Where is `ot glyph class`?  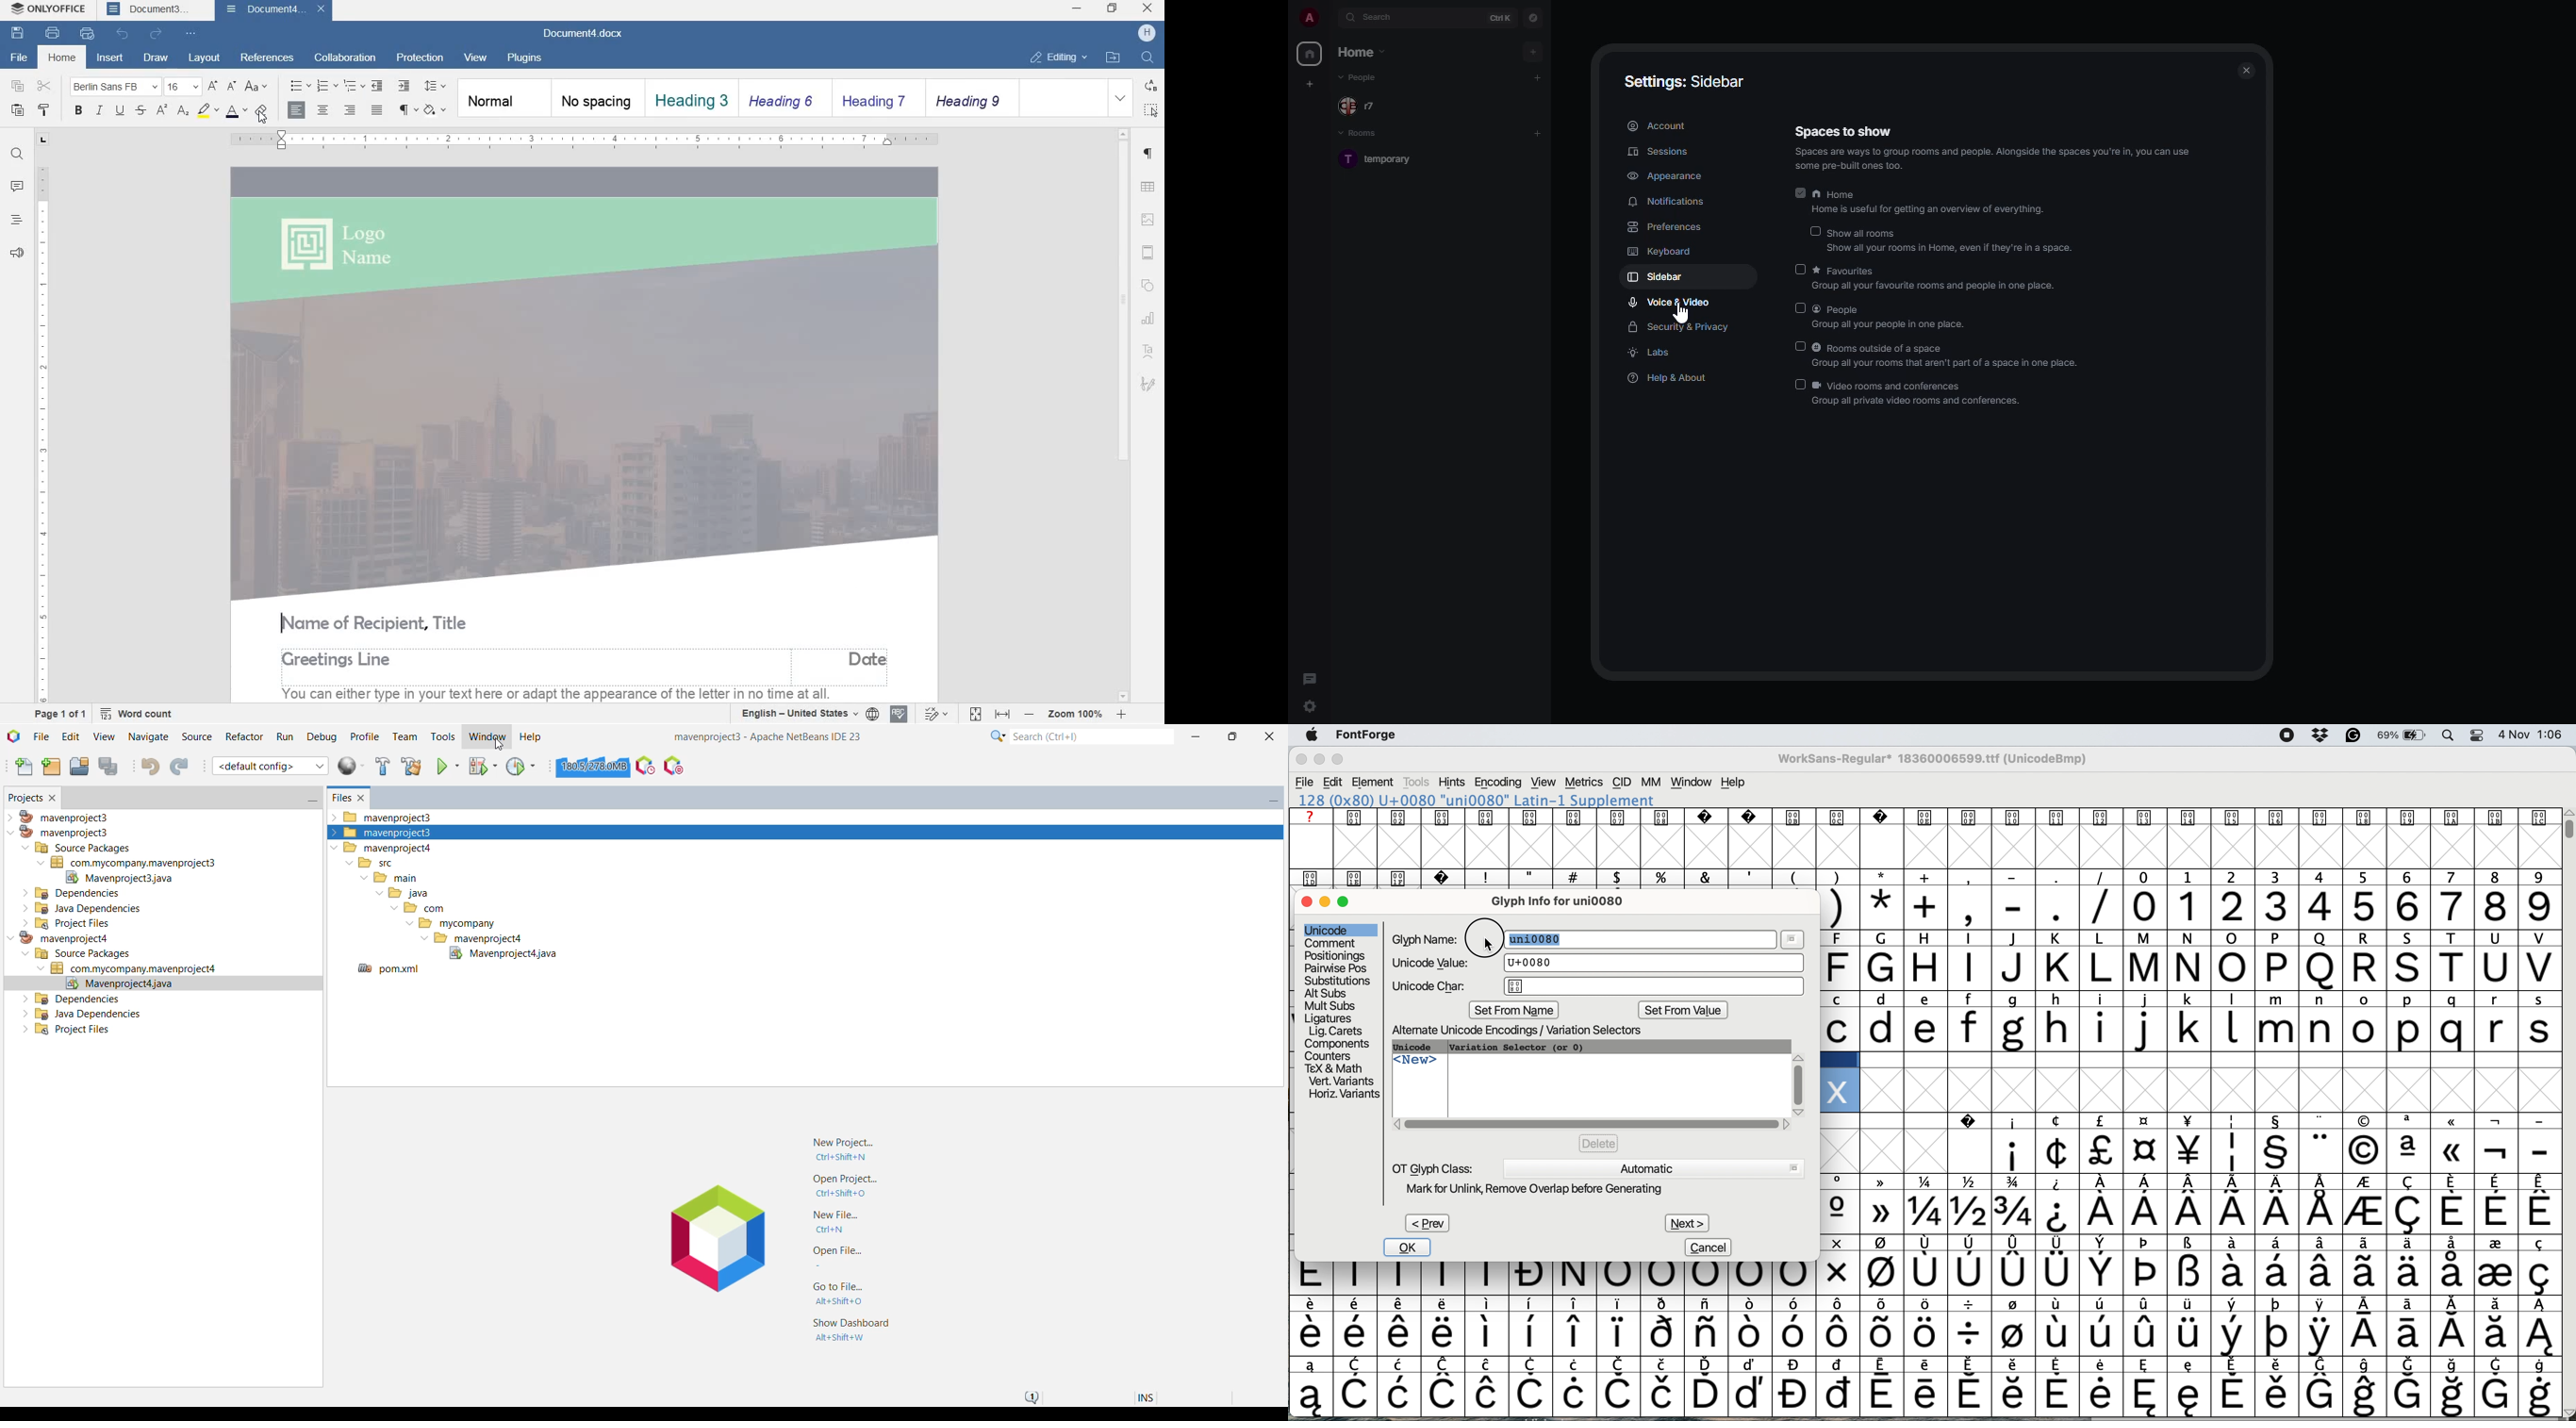 ot glyph class is located at coordinates (1433, 1168).